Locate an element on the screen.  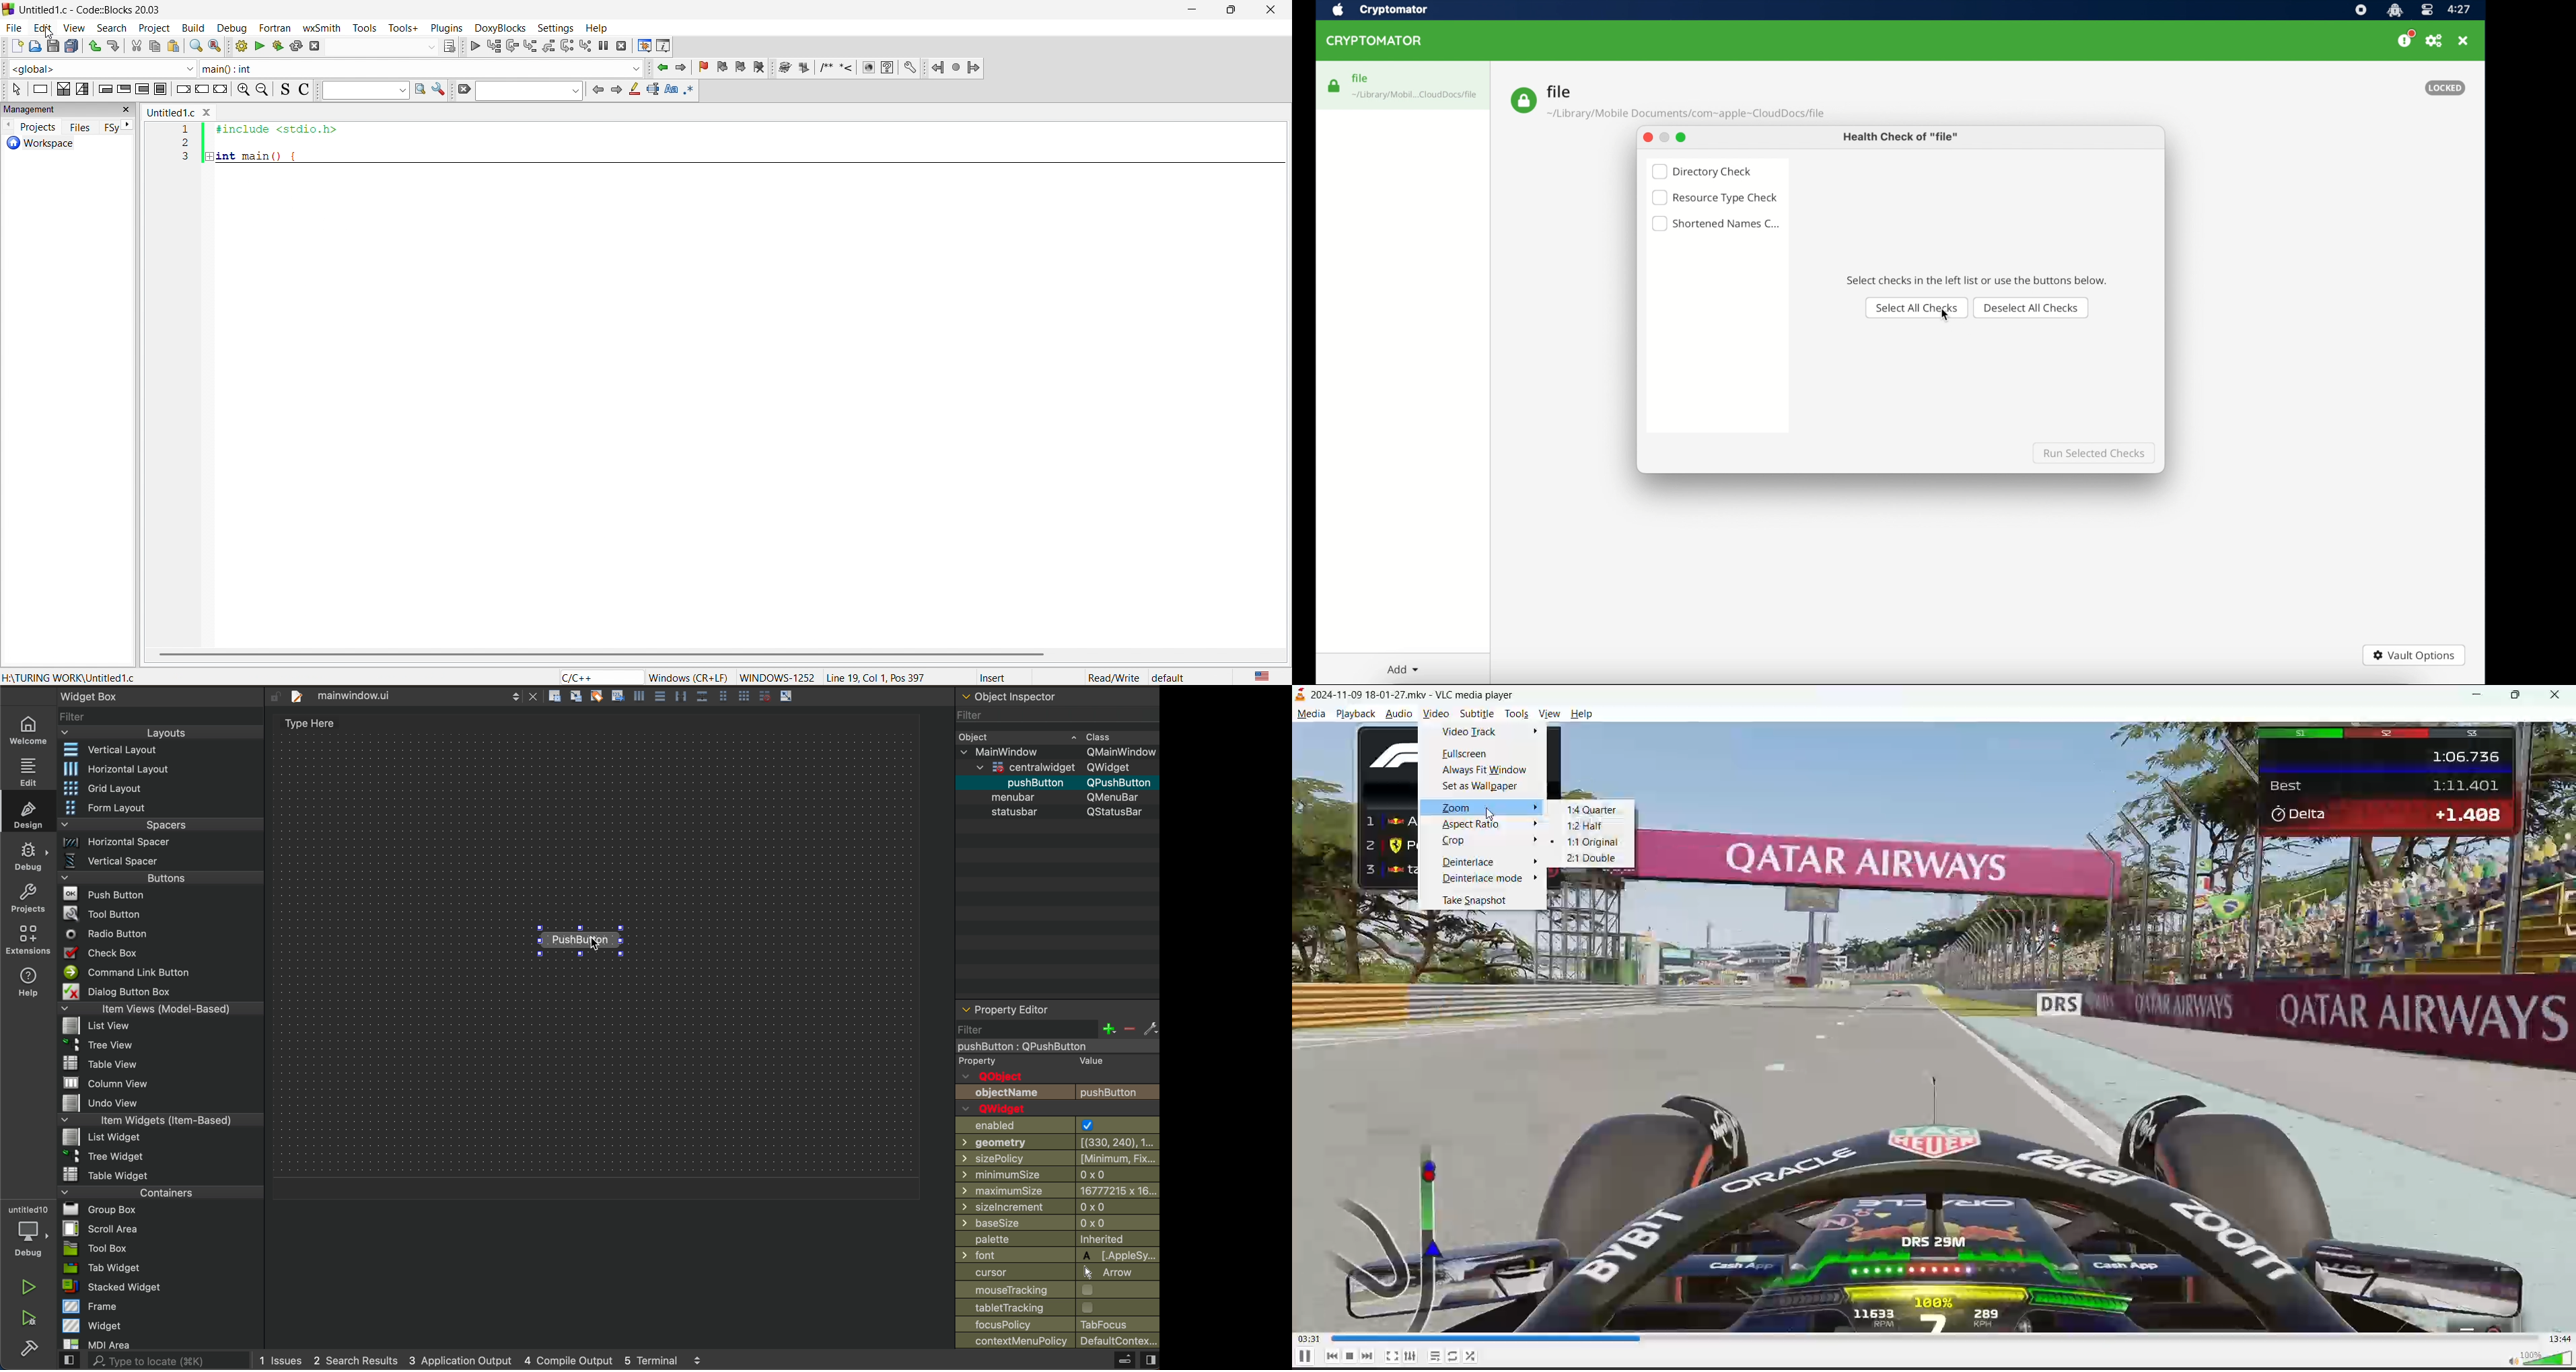
buttons is located at coordinates (159, 878).